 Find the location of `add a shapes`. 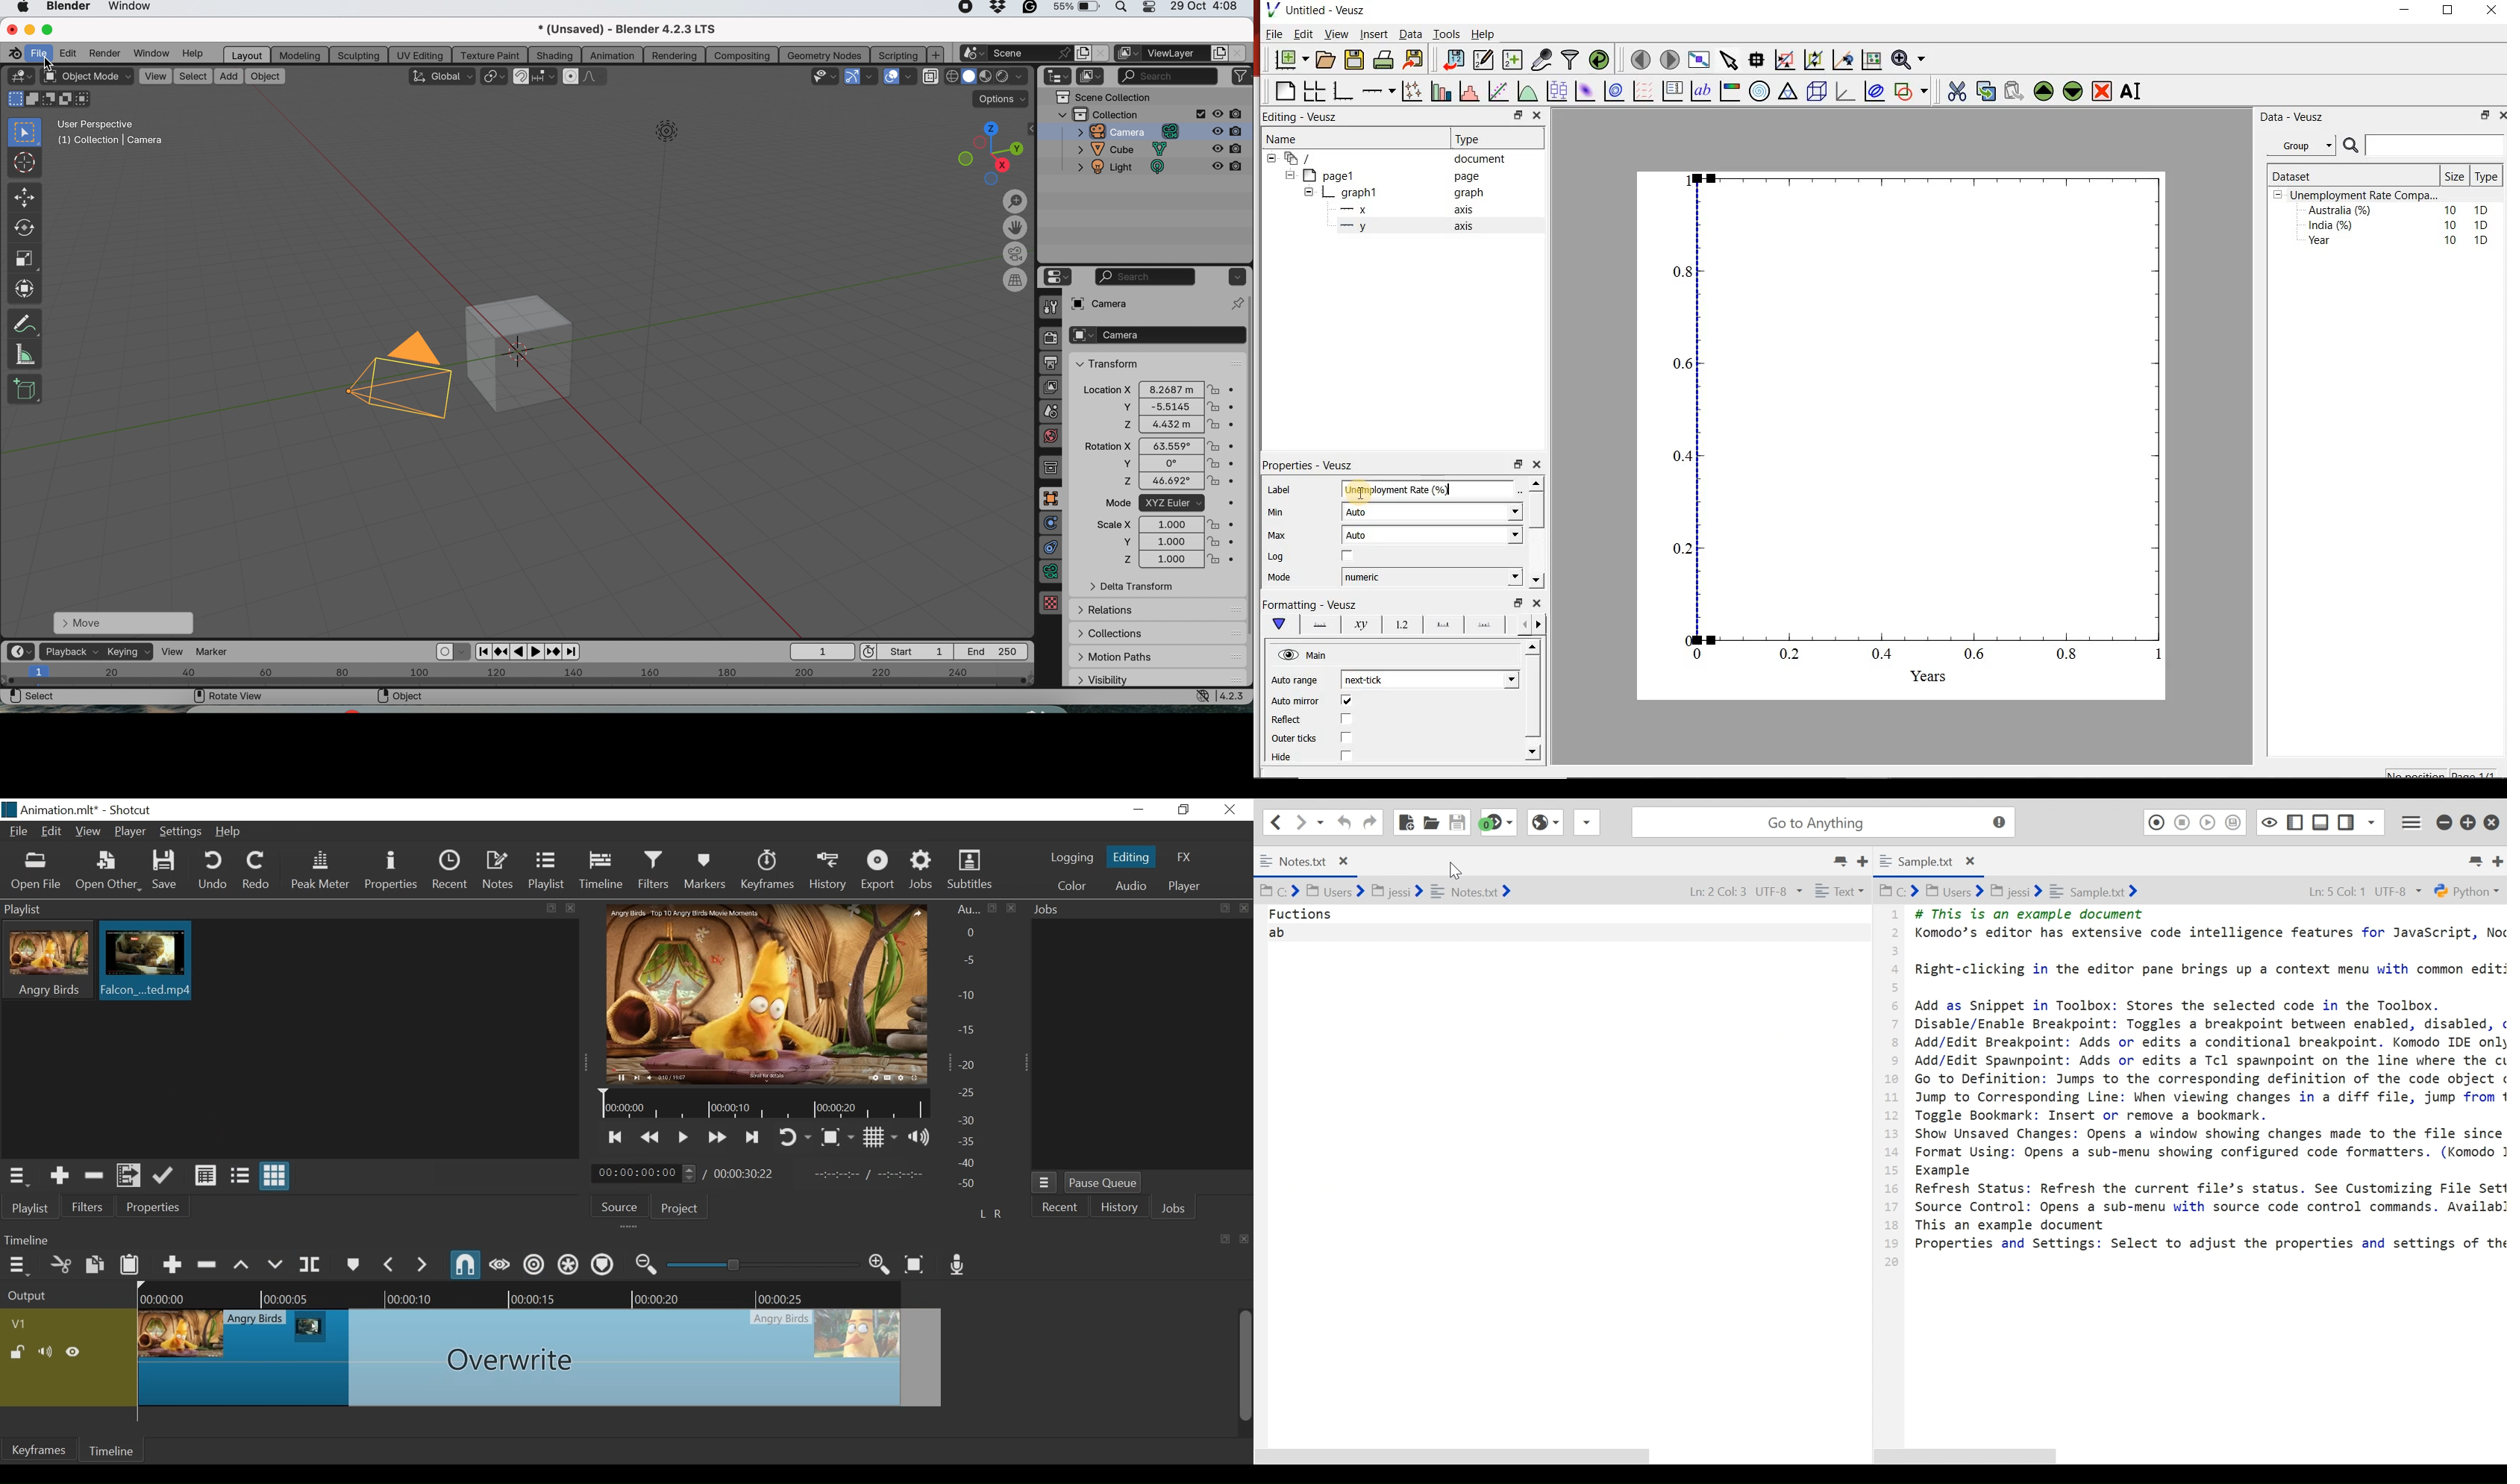

add a shapes is located at coordinates (1911, 91).